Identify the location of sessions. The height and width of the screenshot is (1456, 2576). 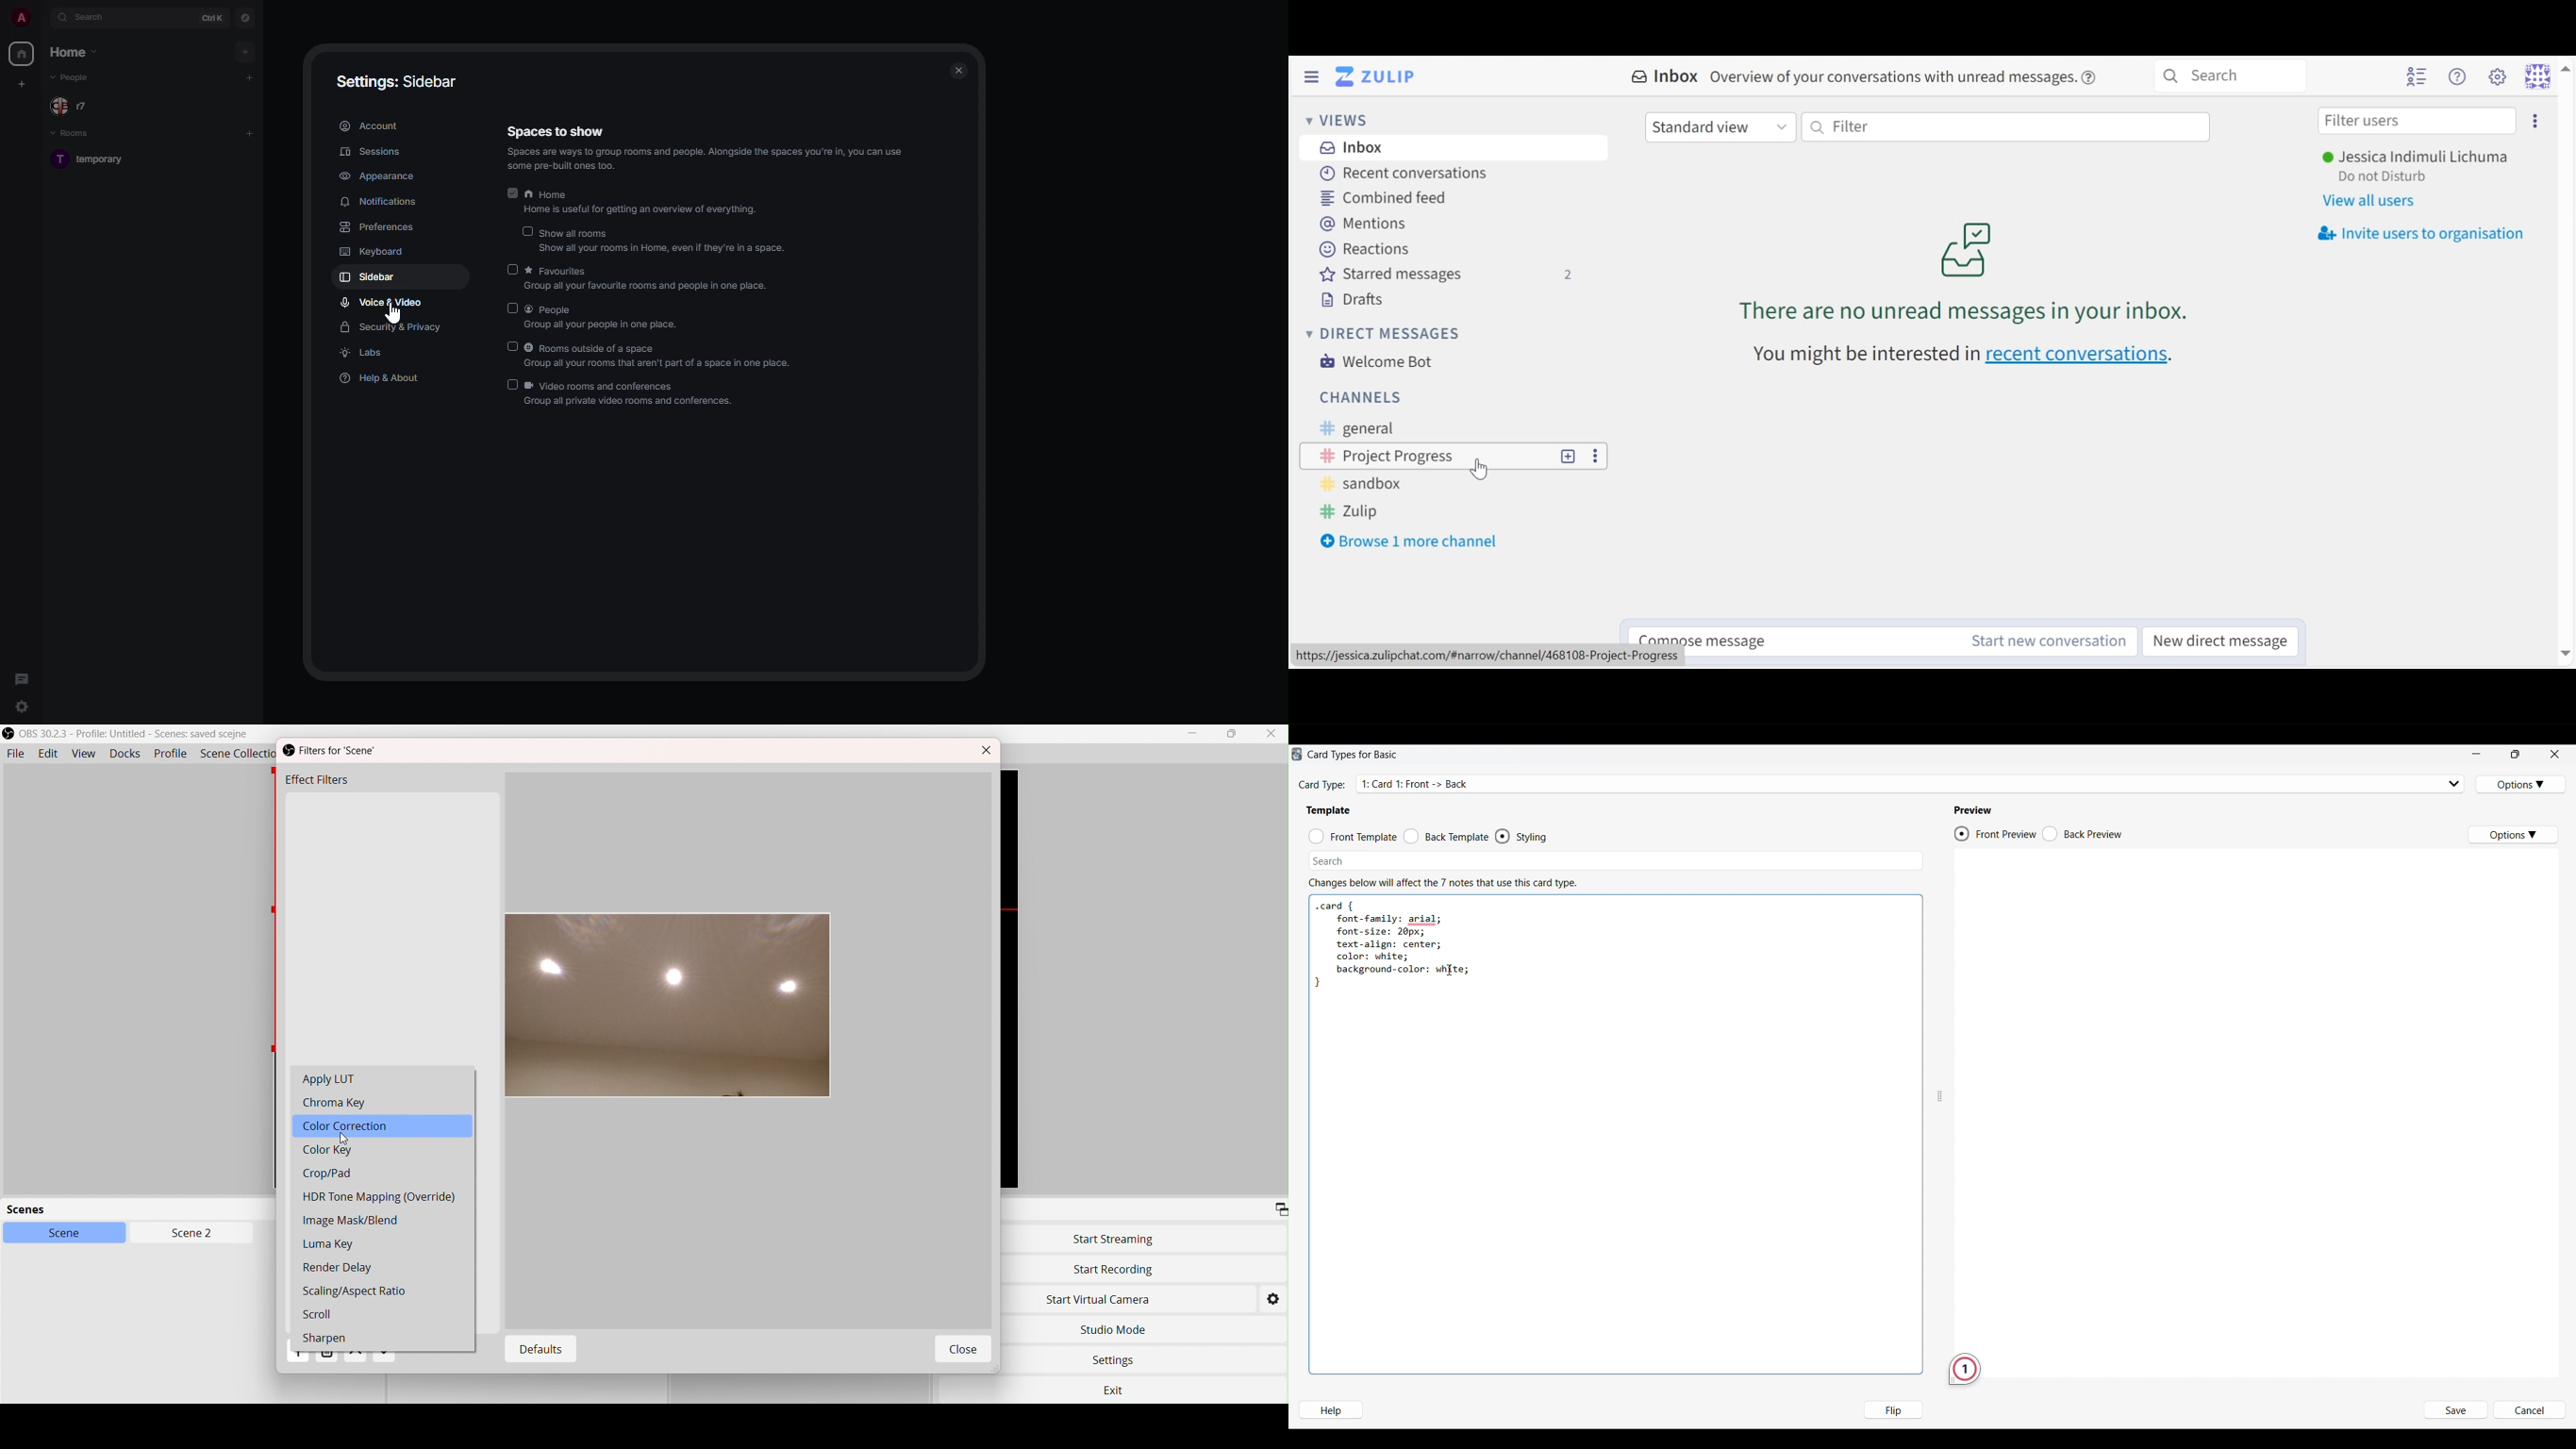
(375, 153).